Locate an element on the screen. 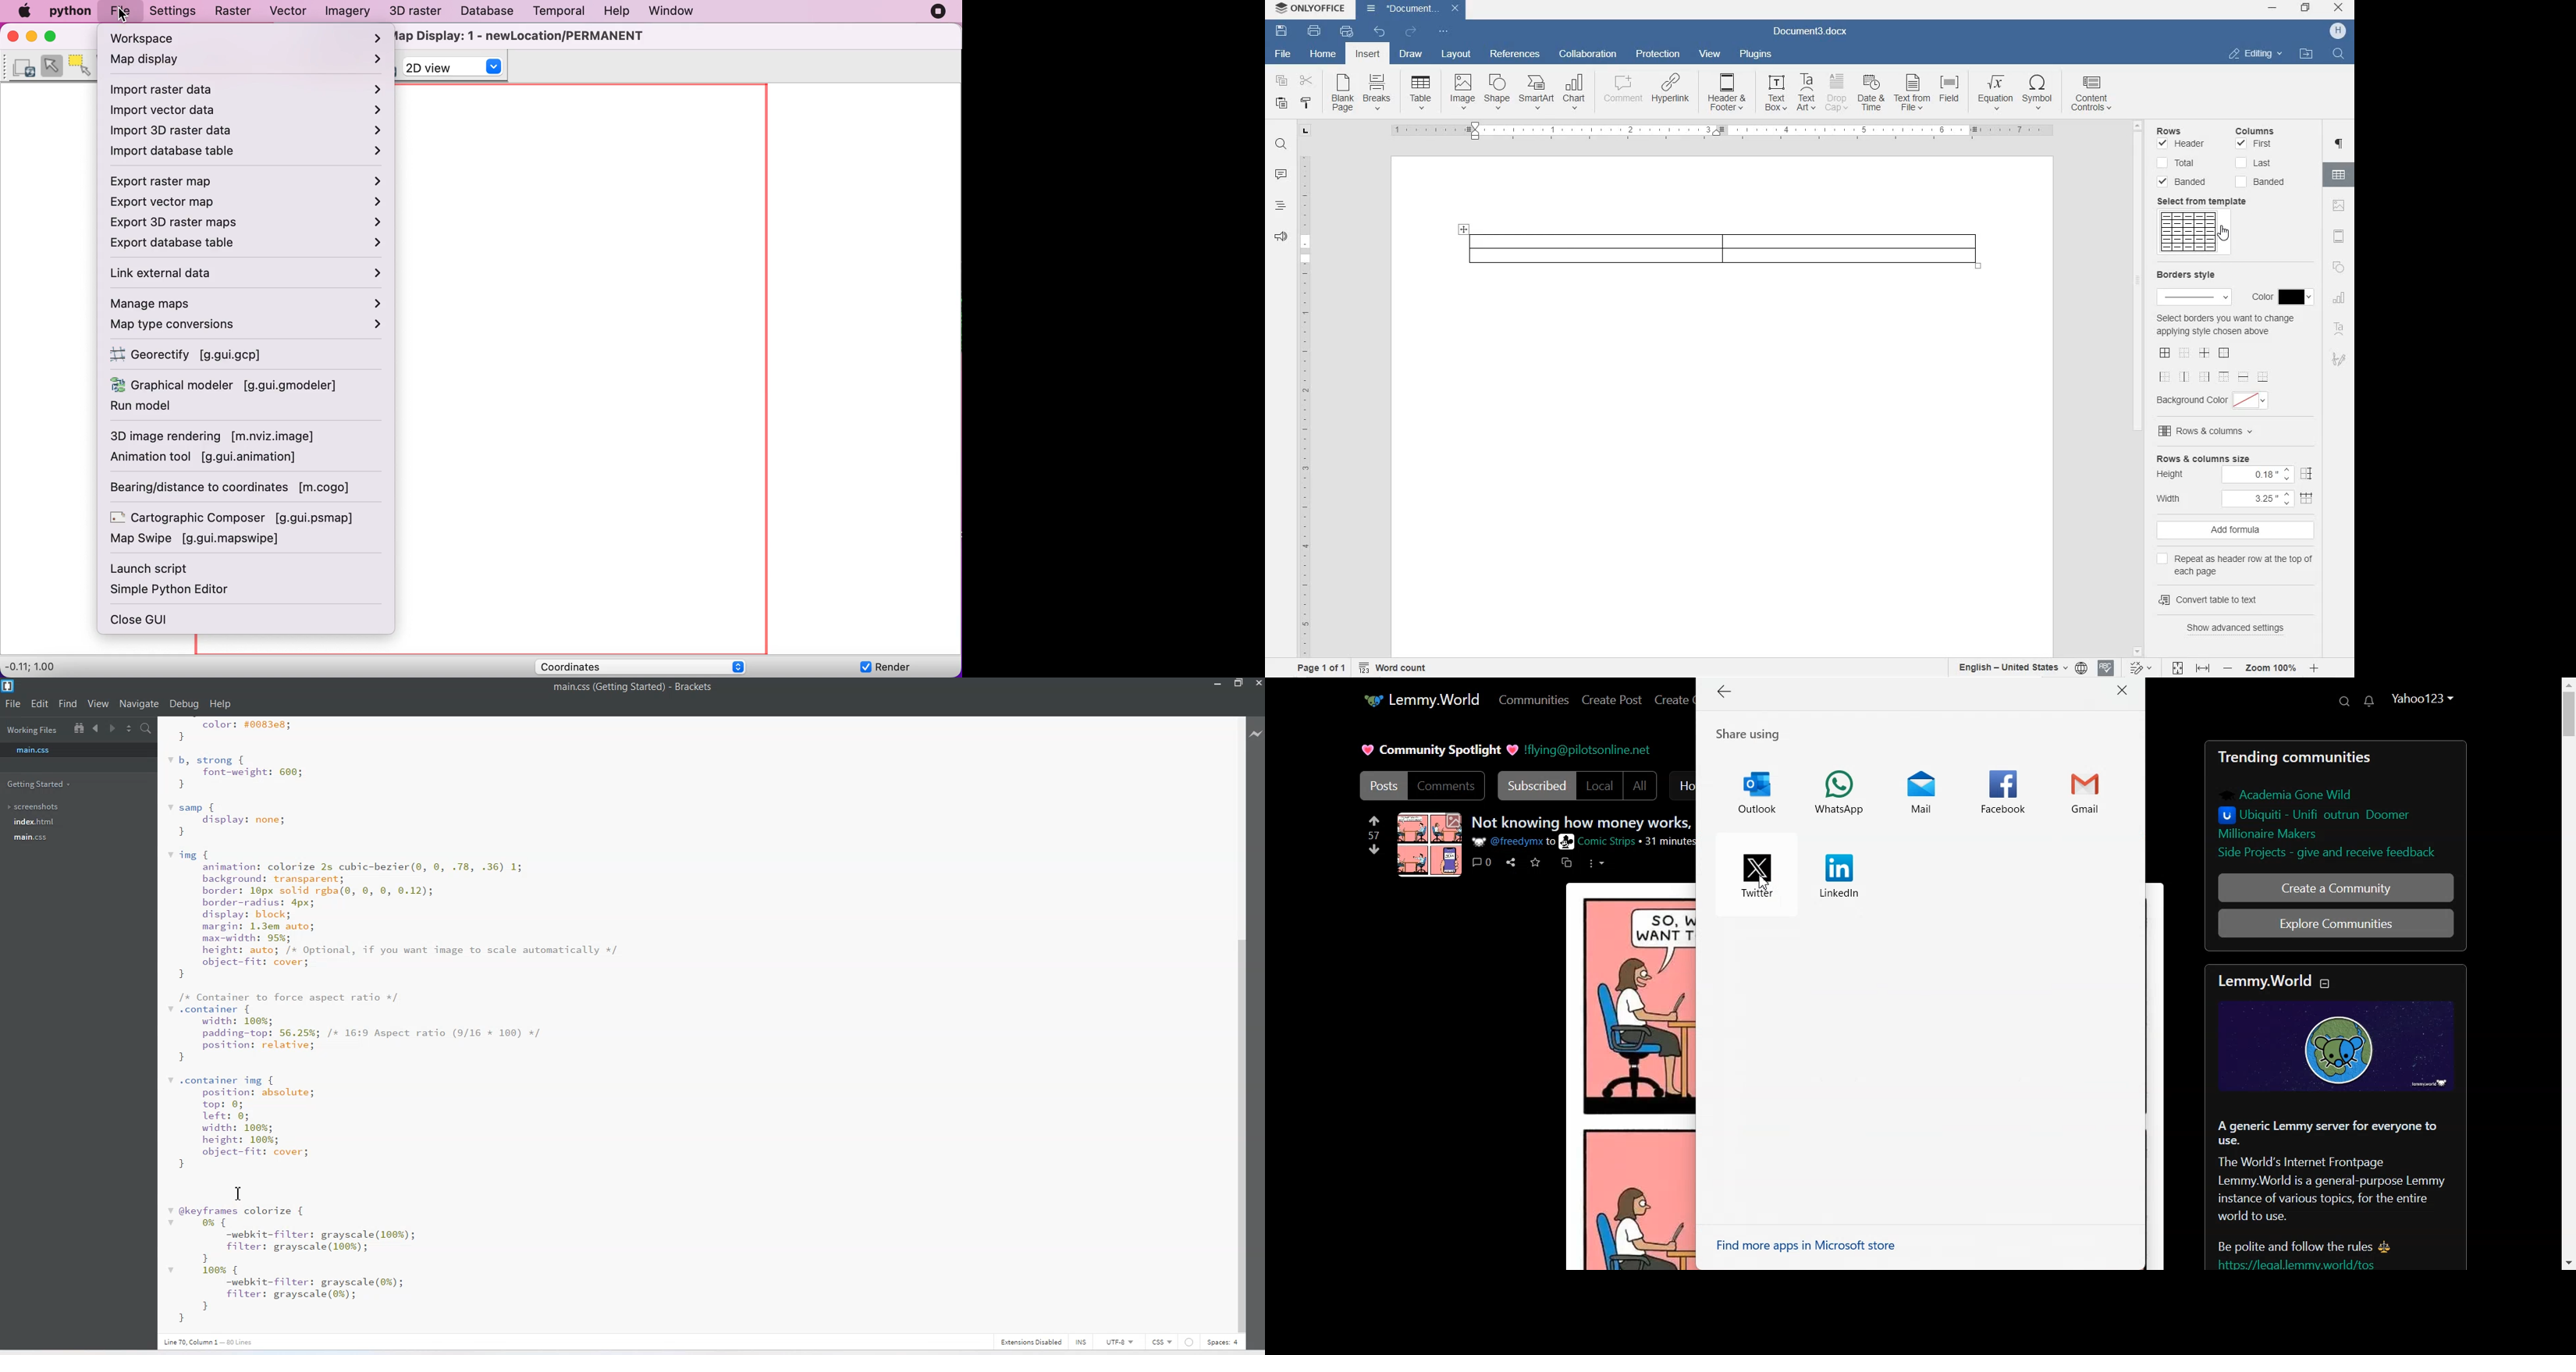 The width and height of the screenshot is (2576, 1372). Date & Time is located at coordinates (1873, 95).